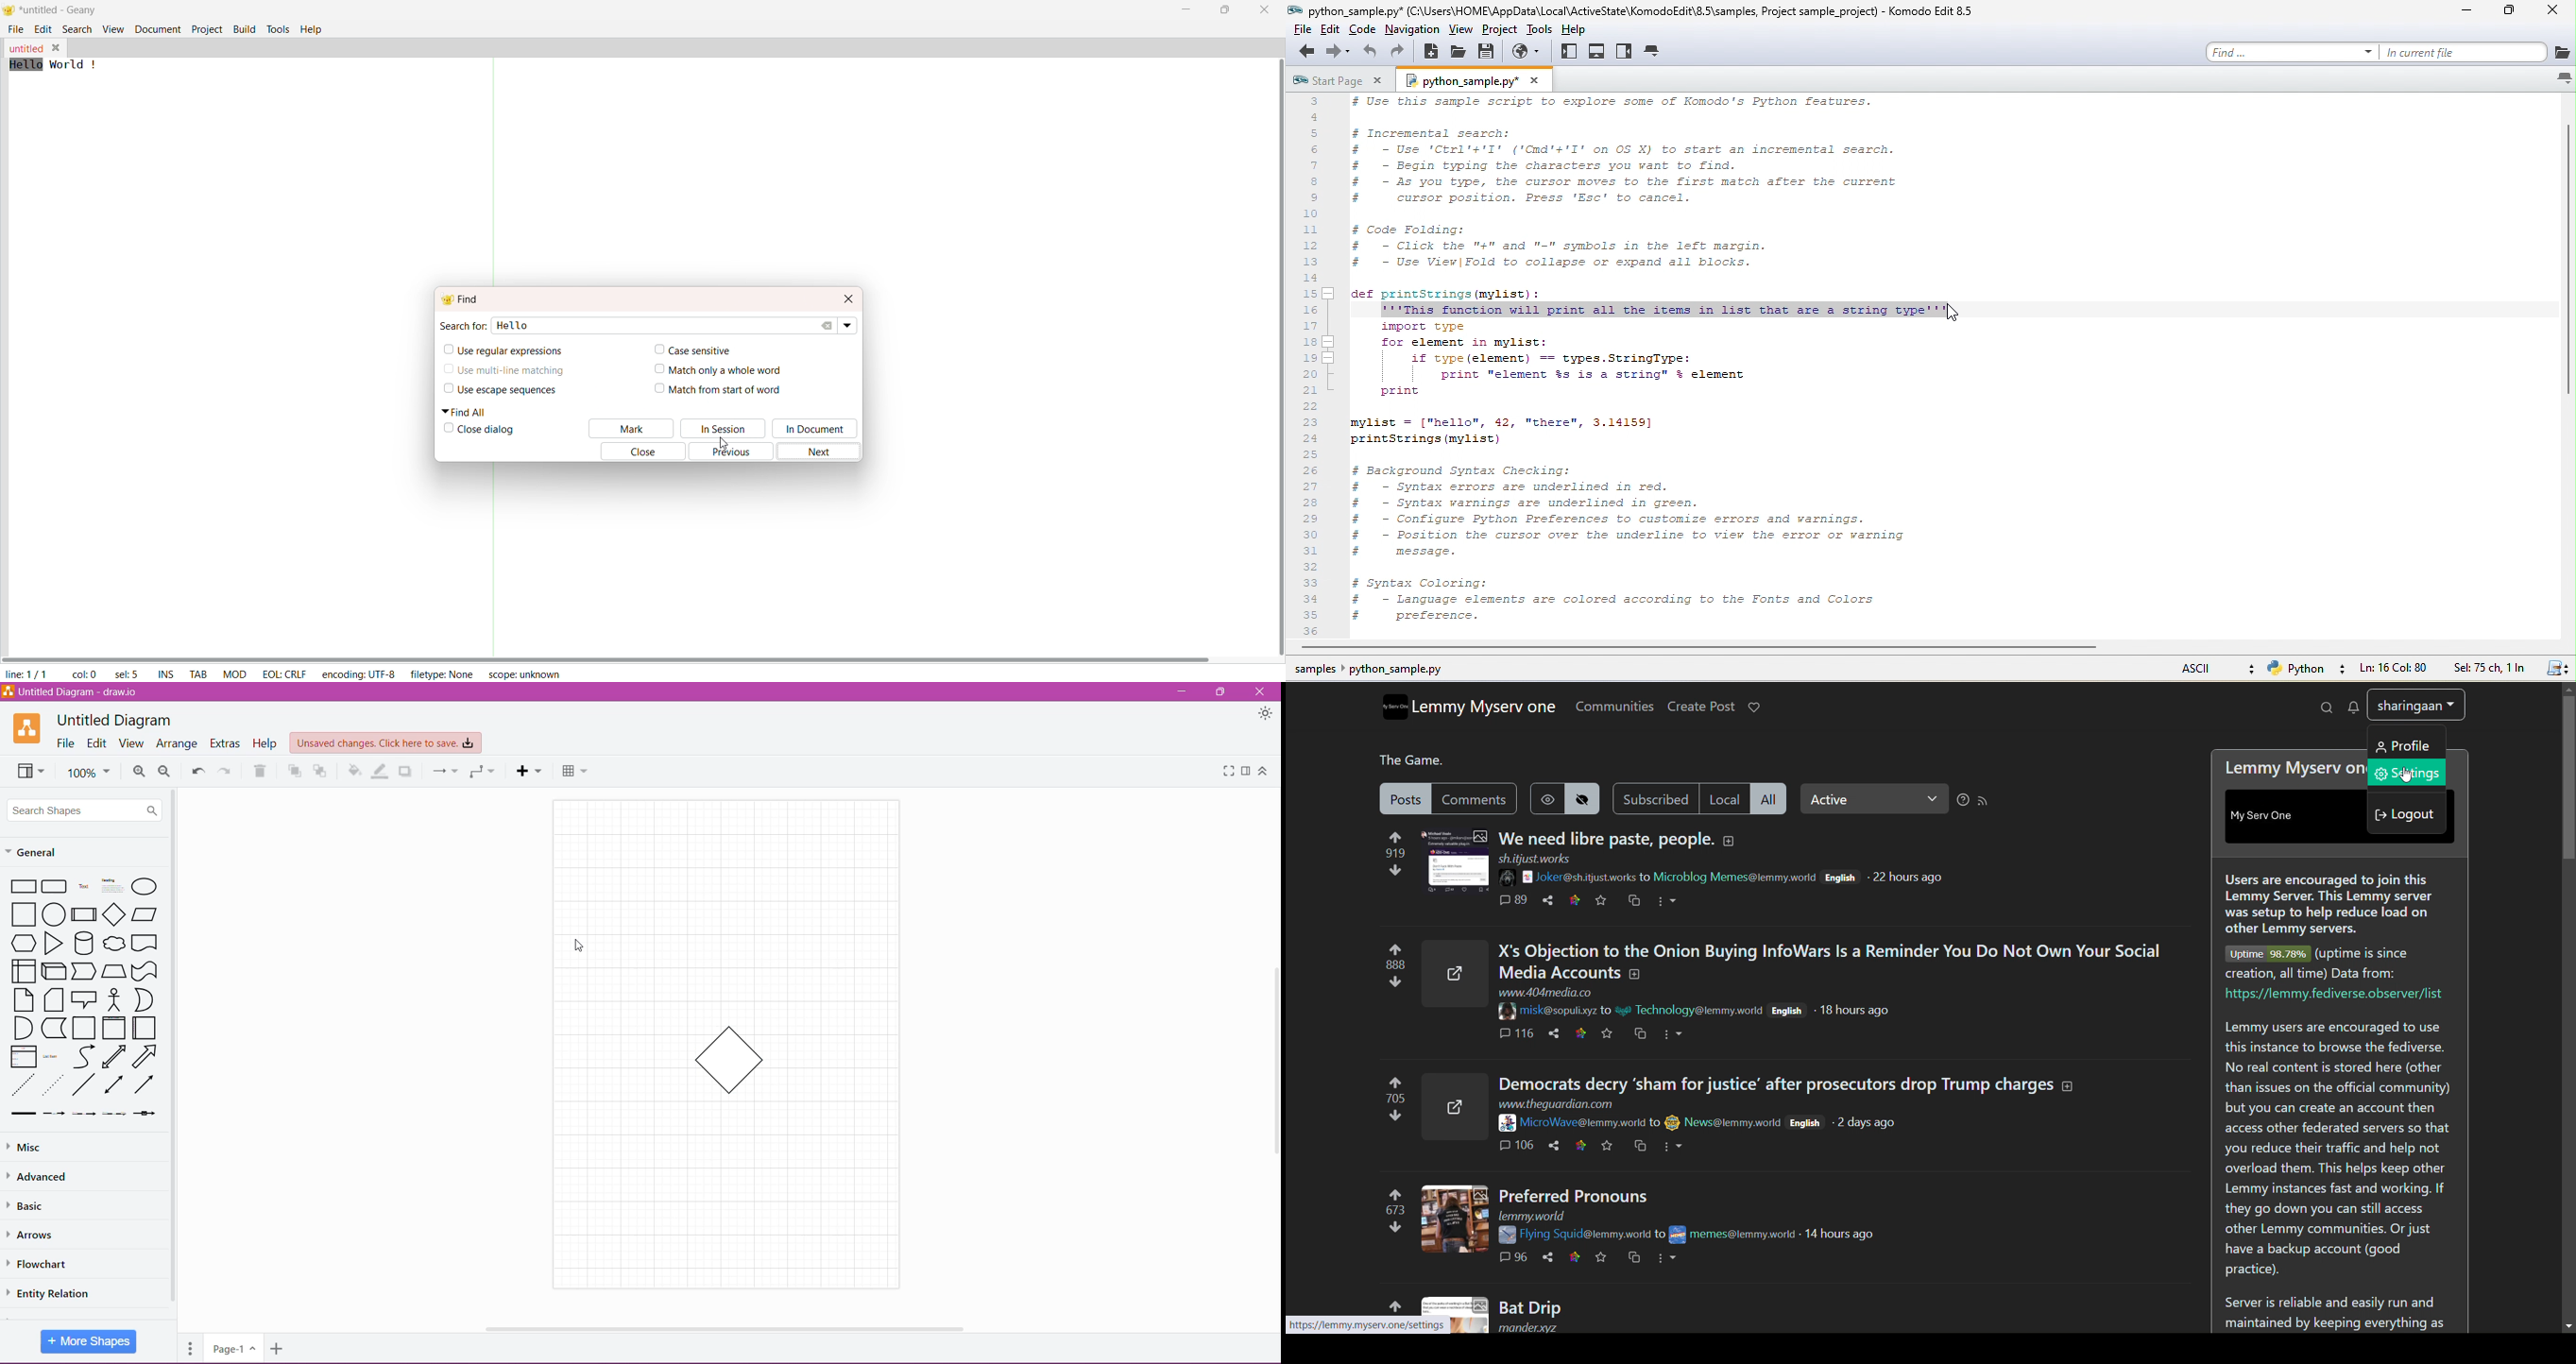 This screenshot has width=2576, height=1372. Describe the element at coordinates (1614, 707) in the screenshot. I see `communities` at that location.